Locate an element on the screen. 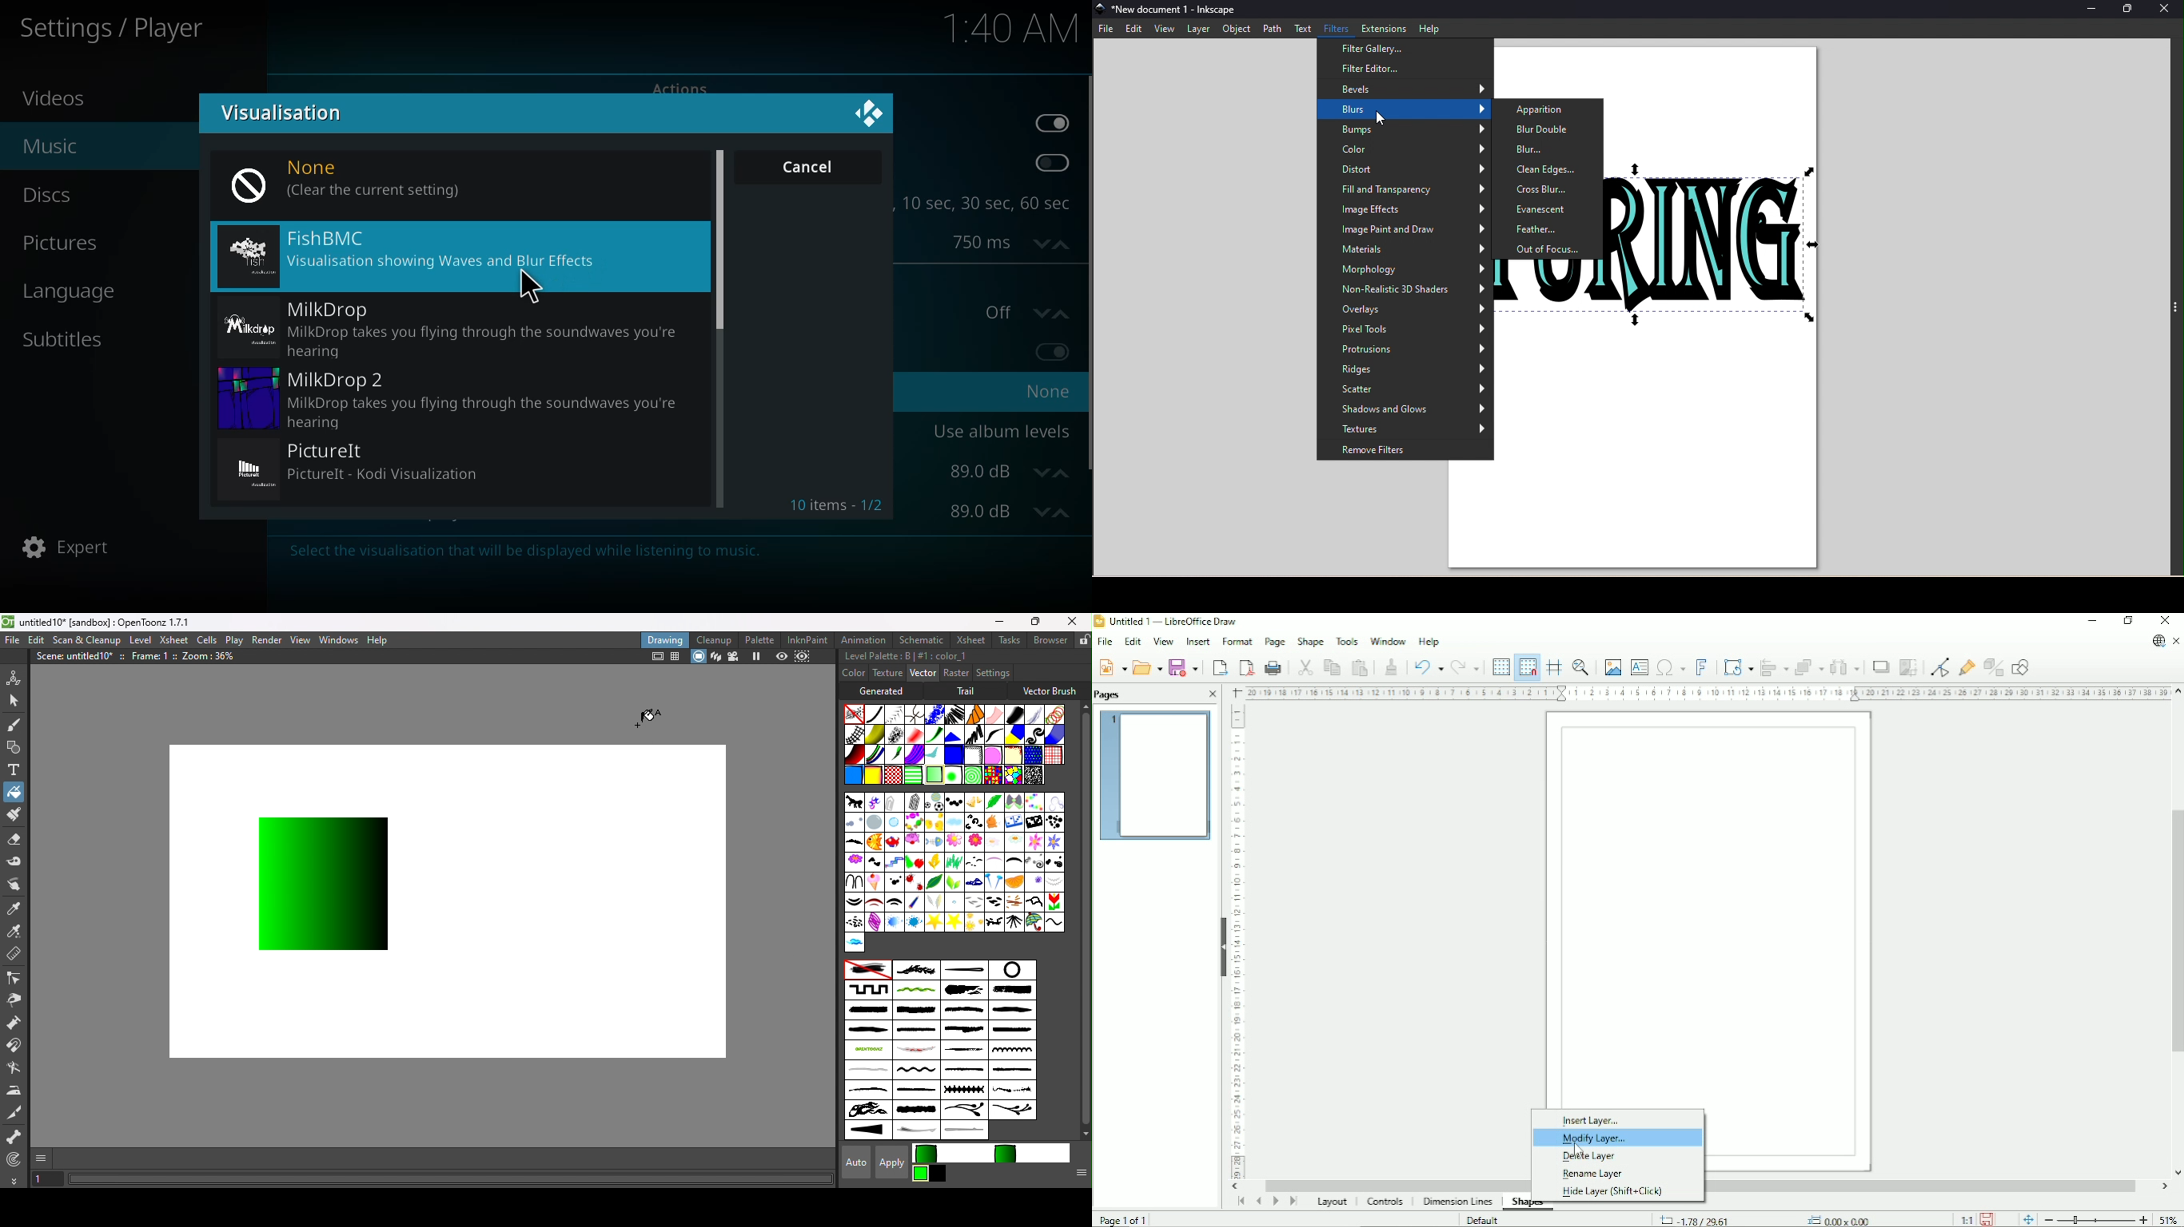  info is located at coordinates (514, 552).